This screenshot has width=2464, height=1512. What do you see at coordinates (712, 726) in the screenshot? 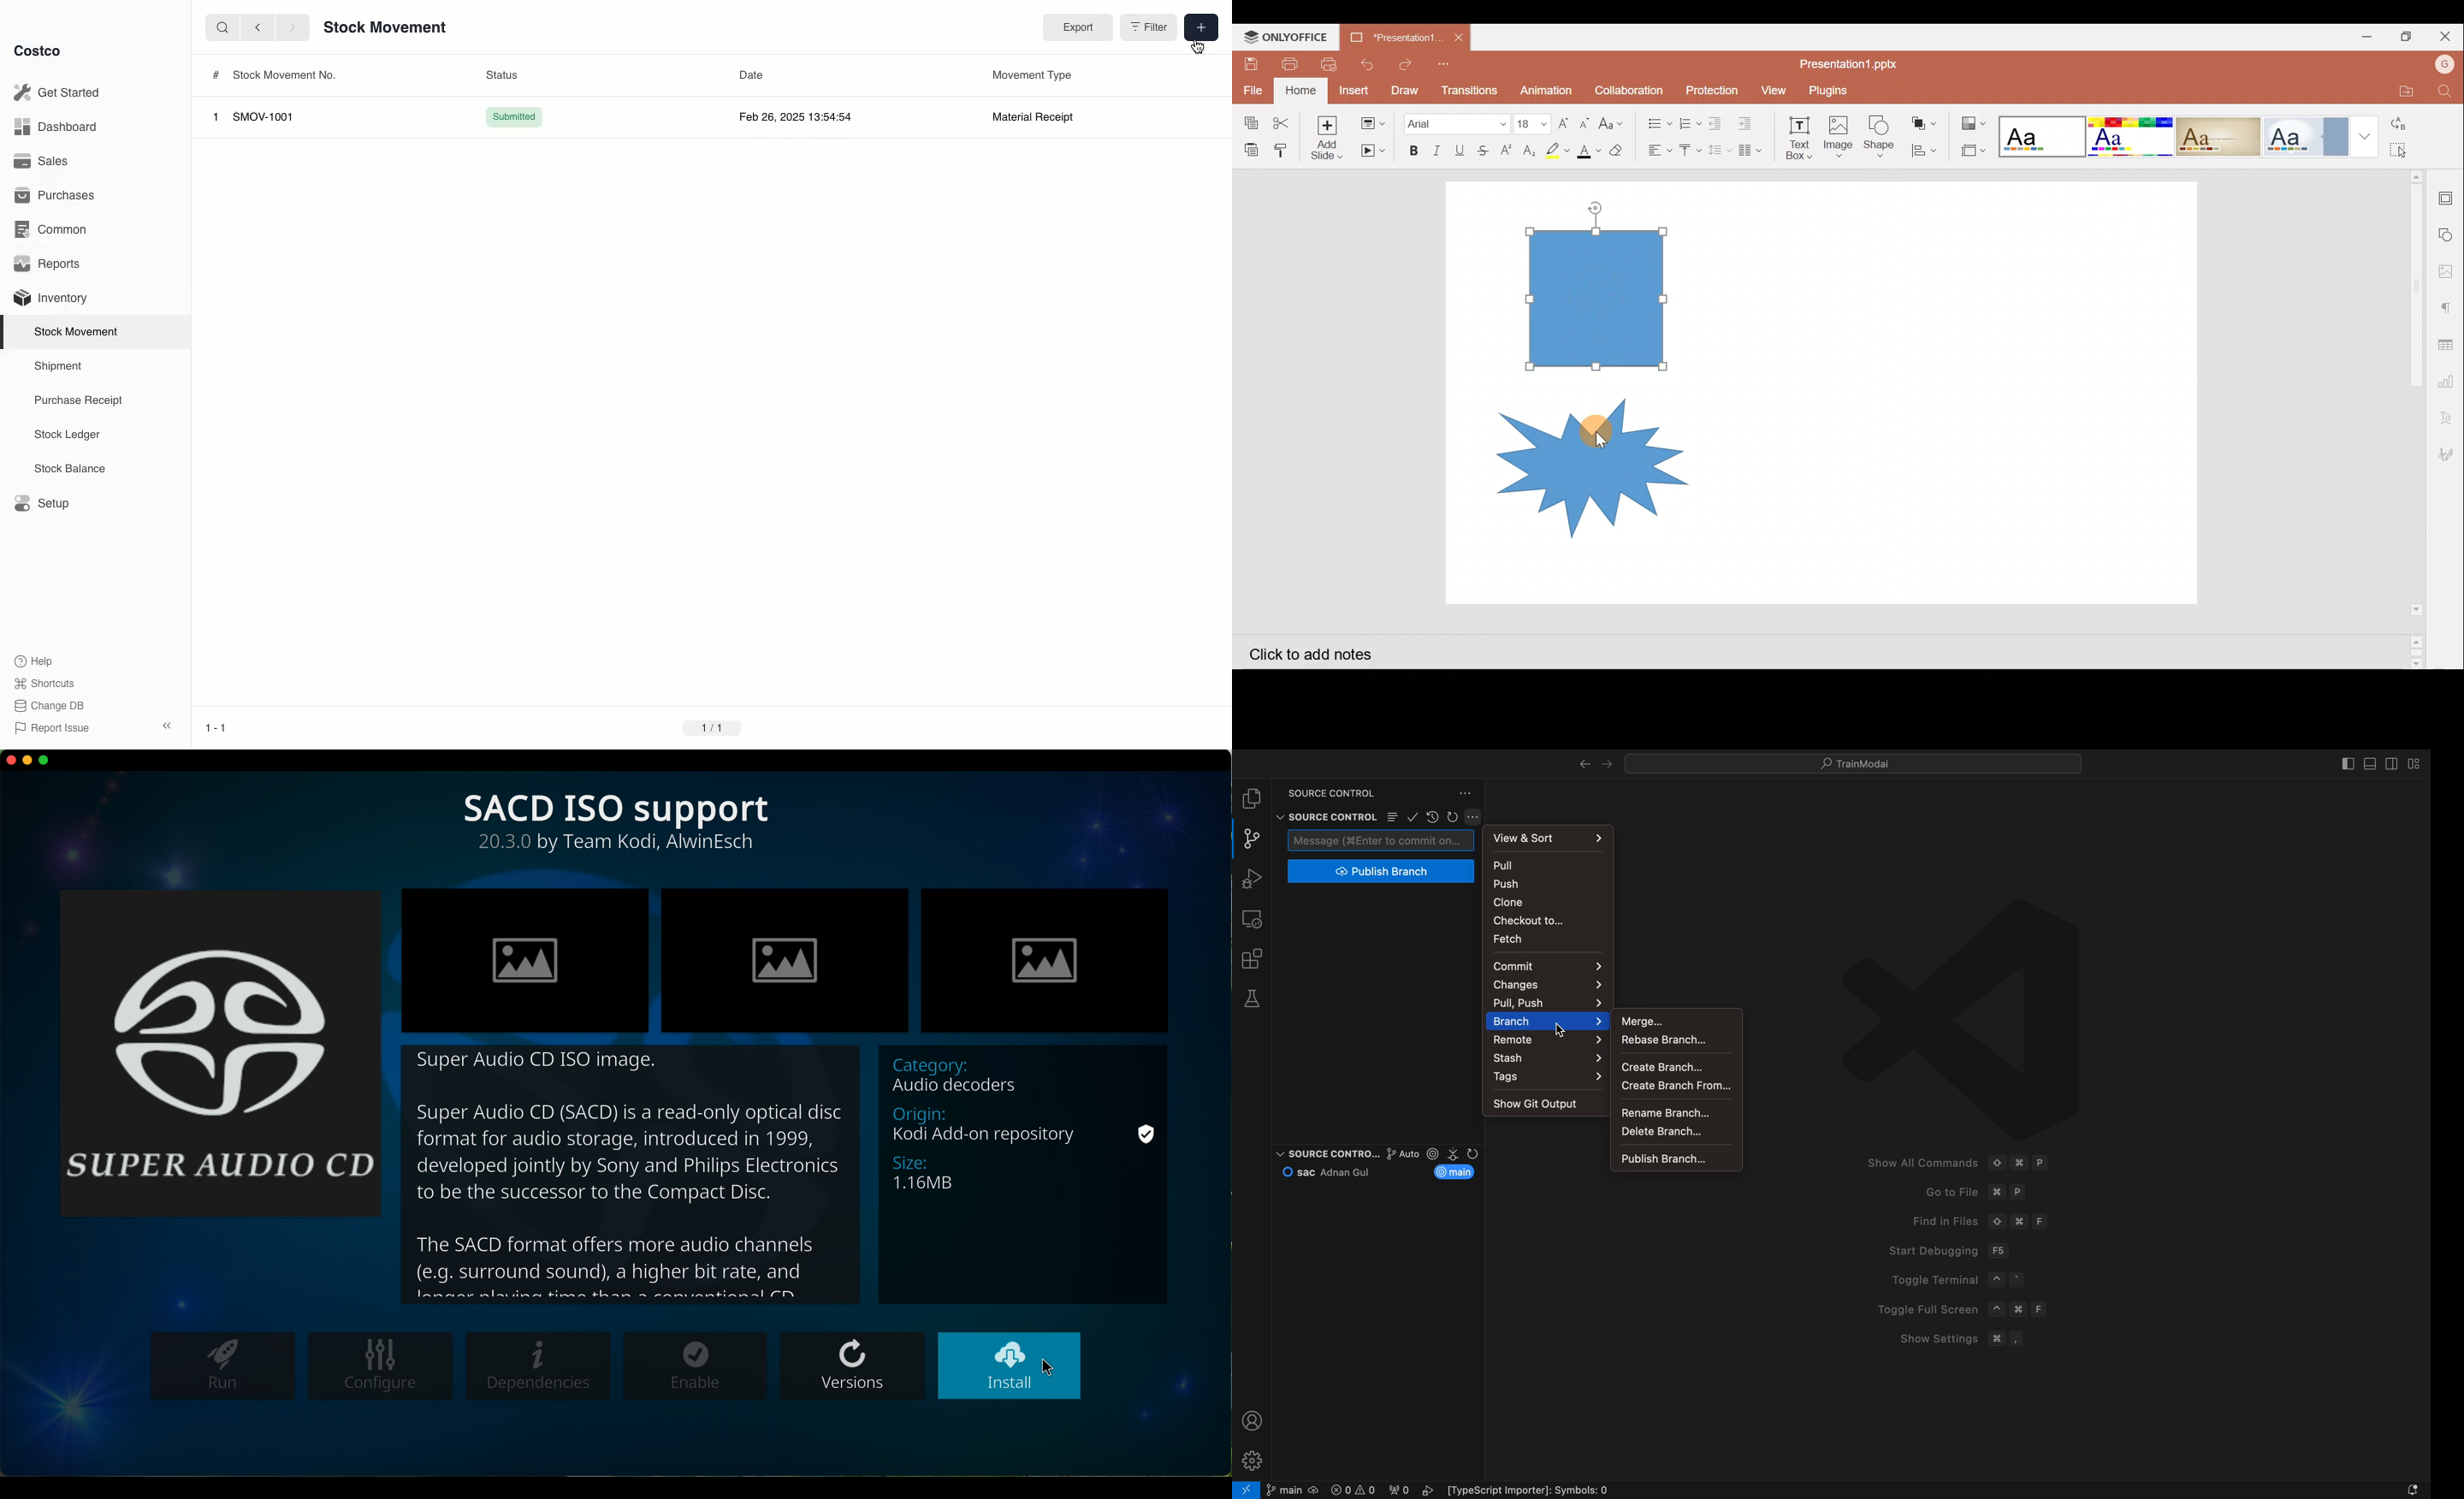
I see `1/1` at bounding box center [712, 726].